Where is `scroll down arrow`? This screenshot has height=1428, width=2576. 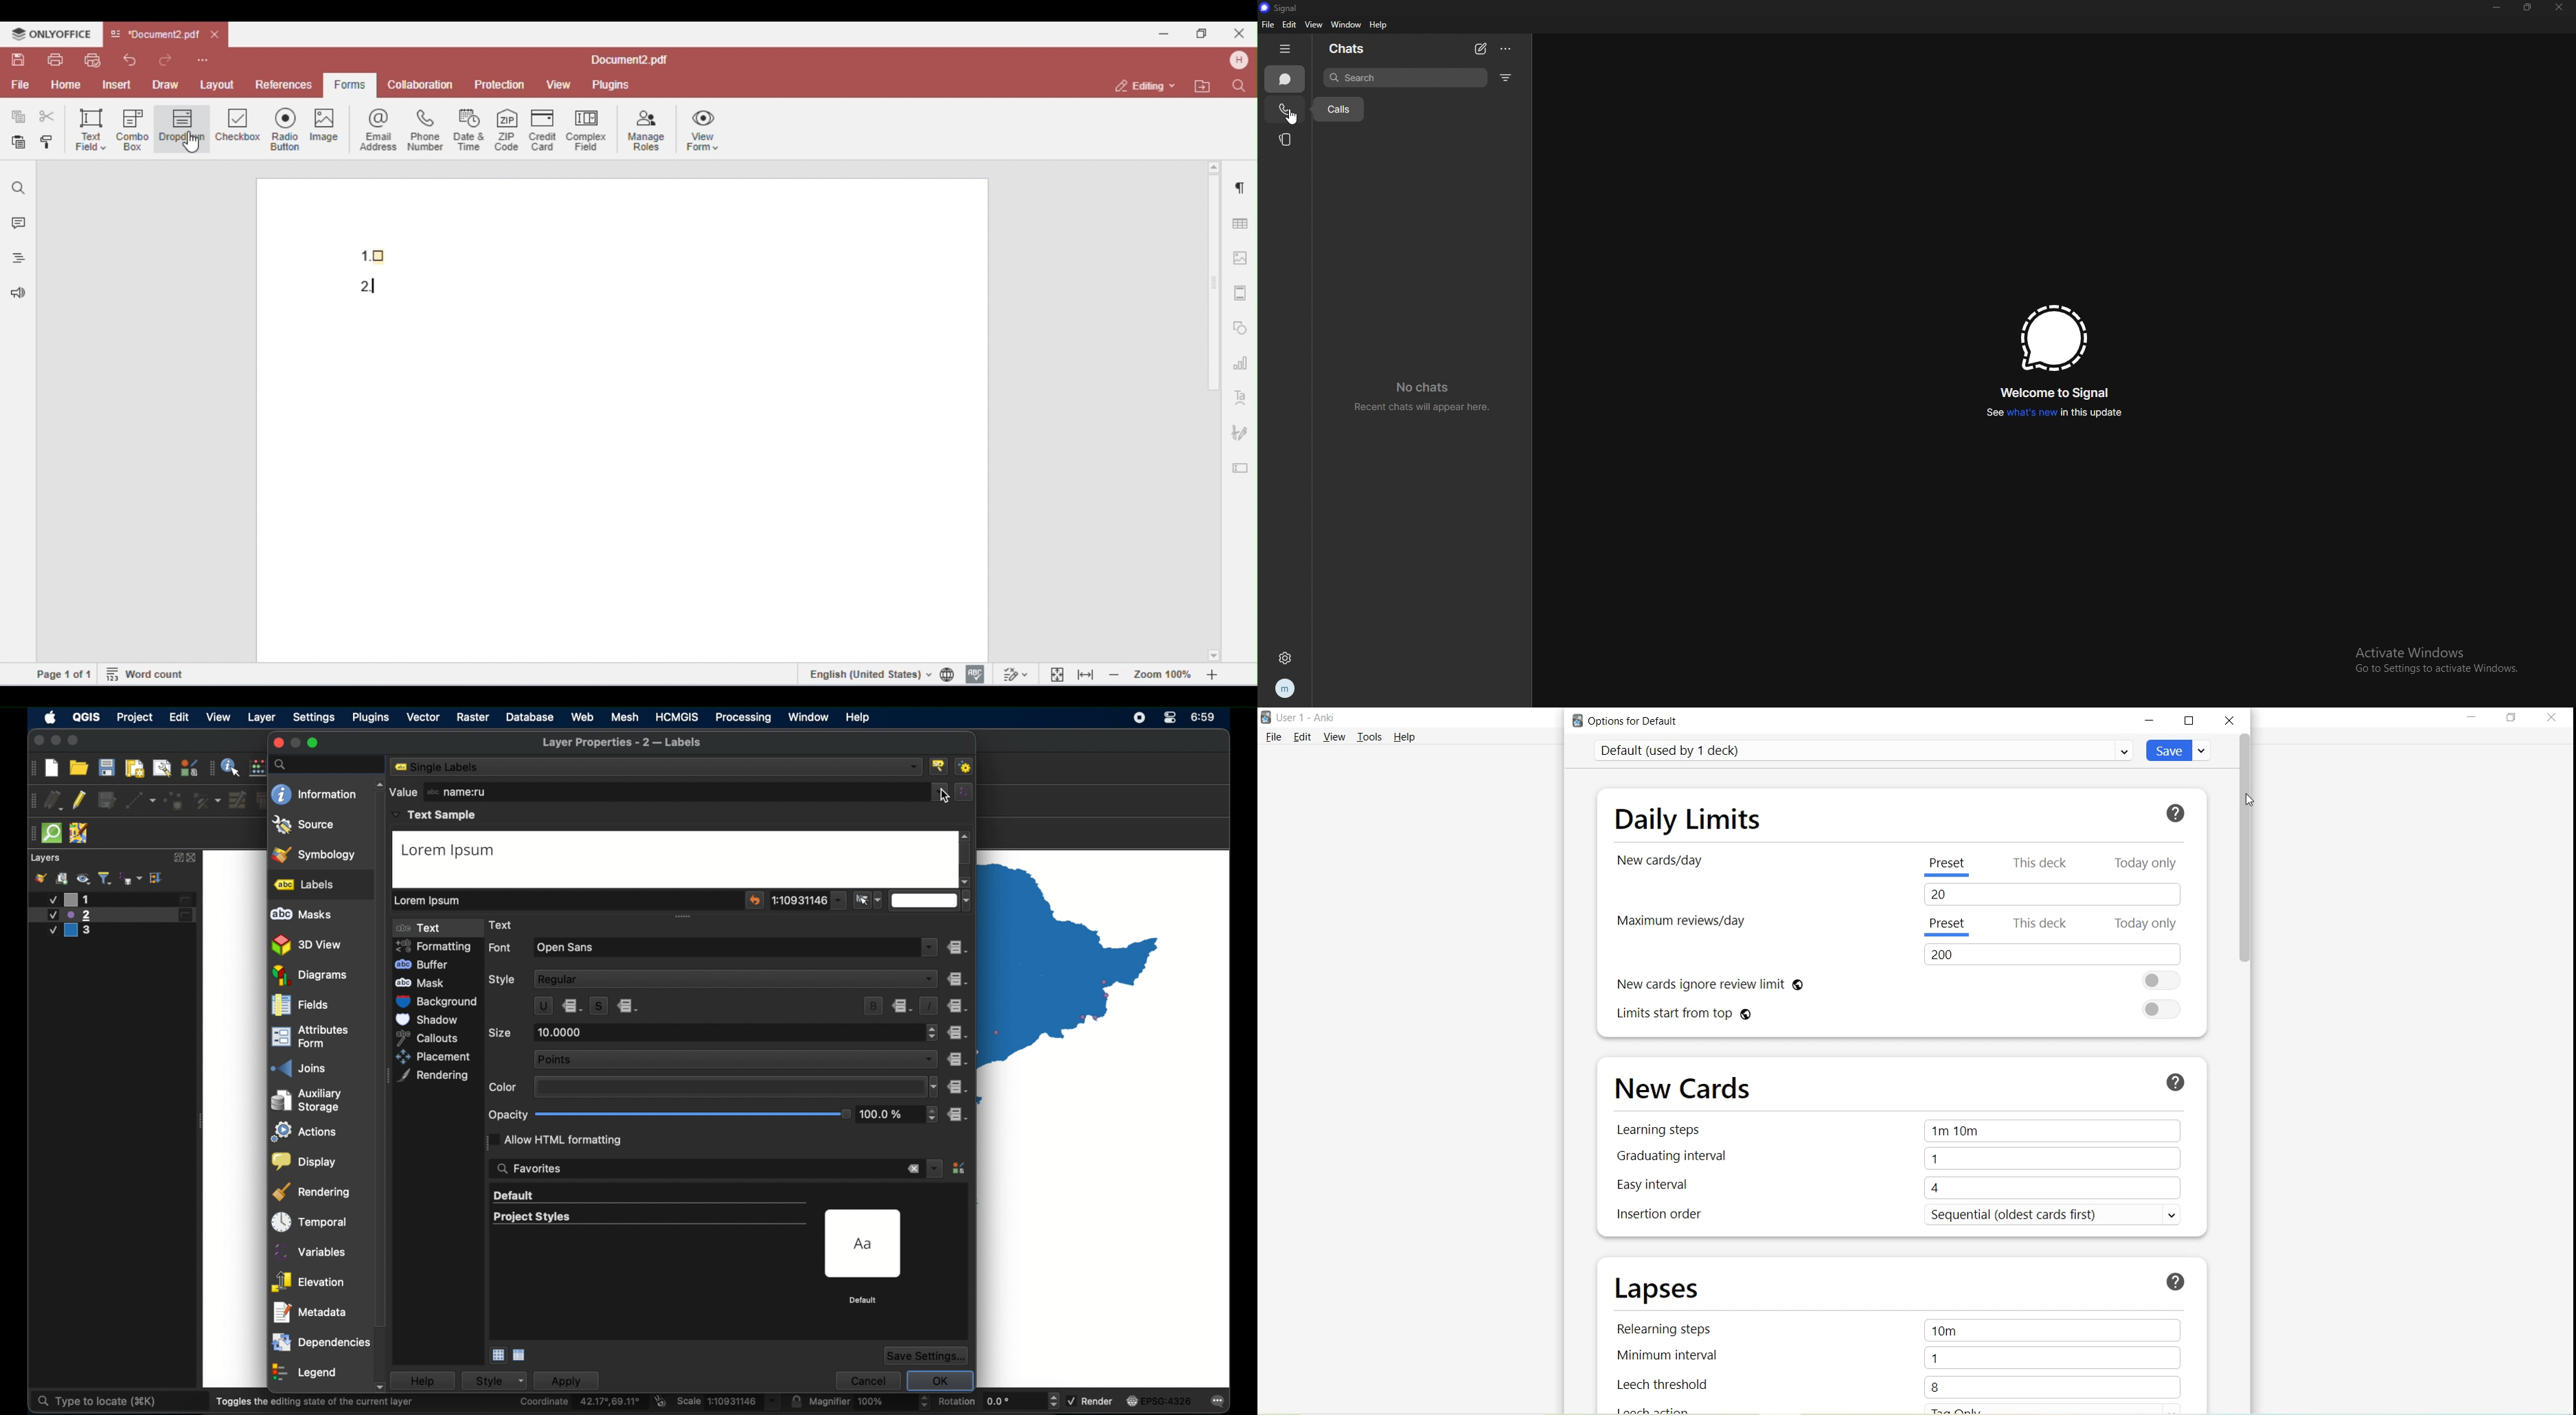 scroll down arrow is located at coordinates (385, 1387).